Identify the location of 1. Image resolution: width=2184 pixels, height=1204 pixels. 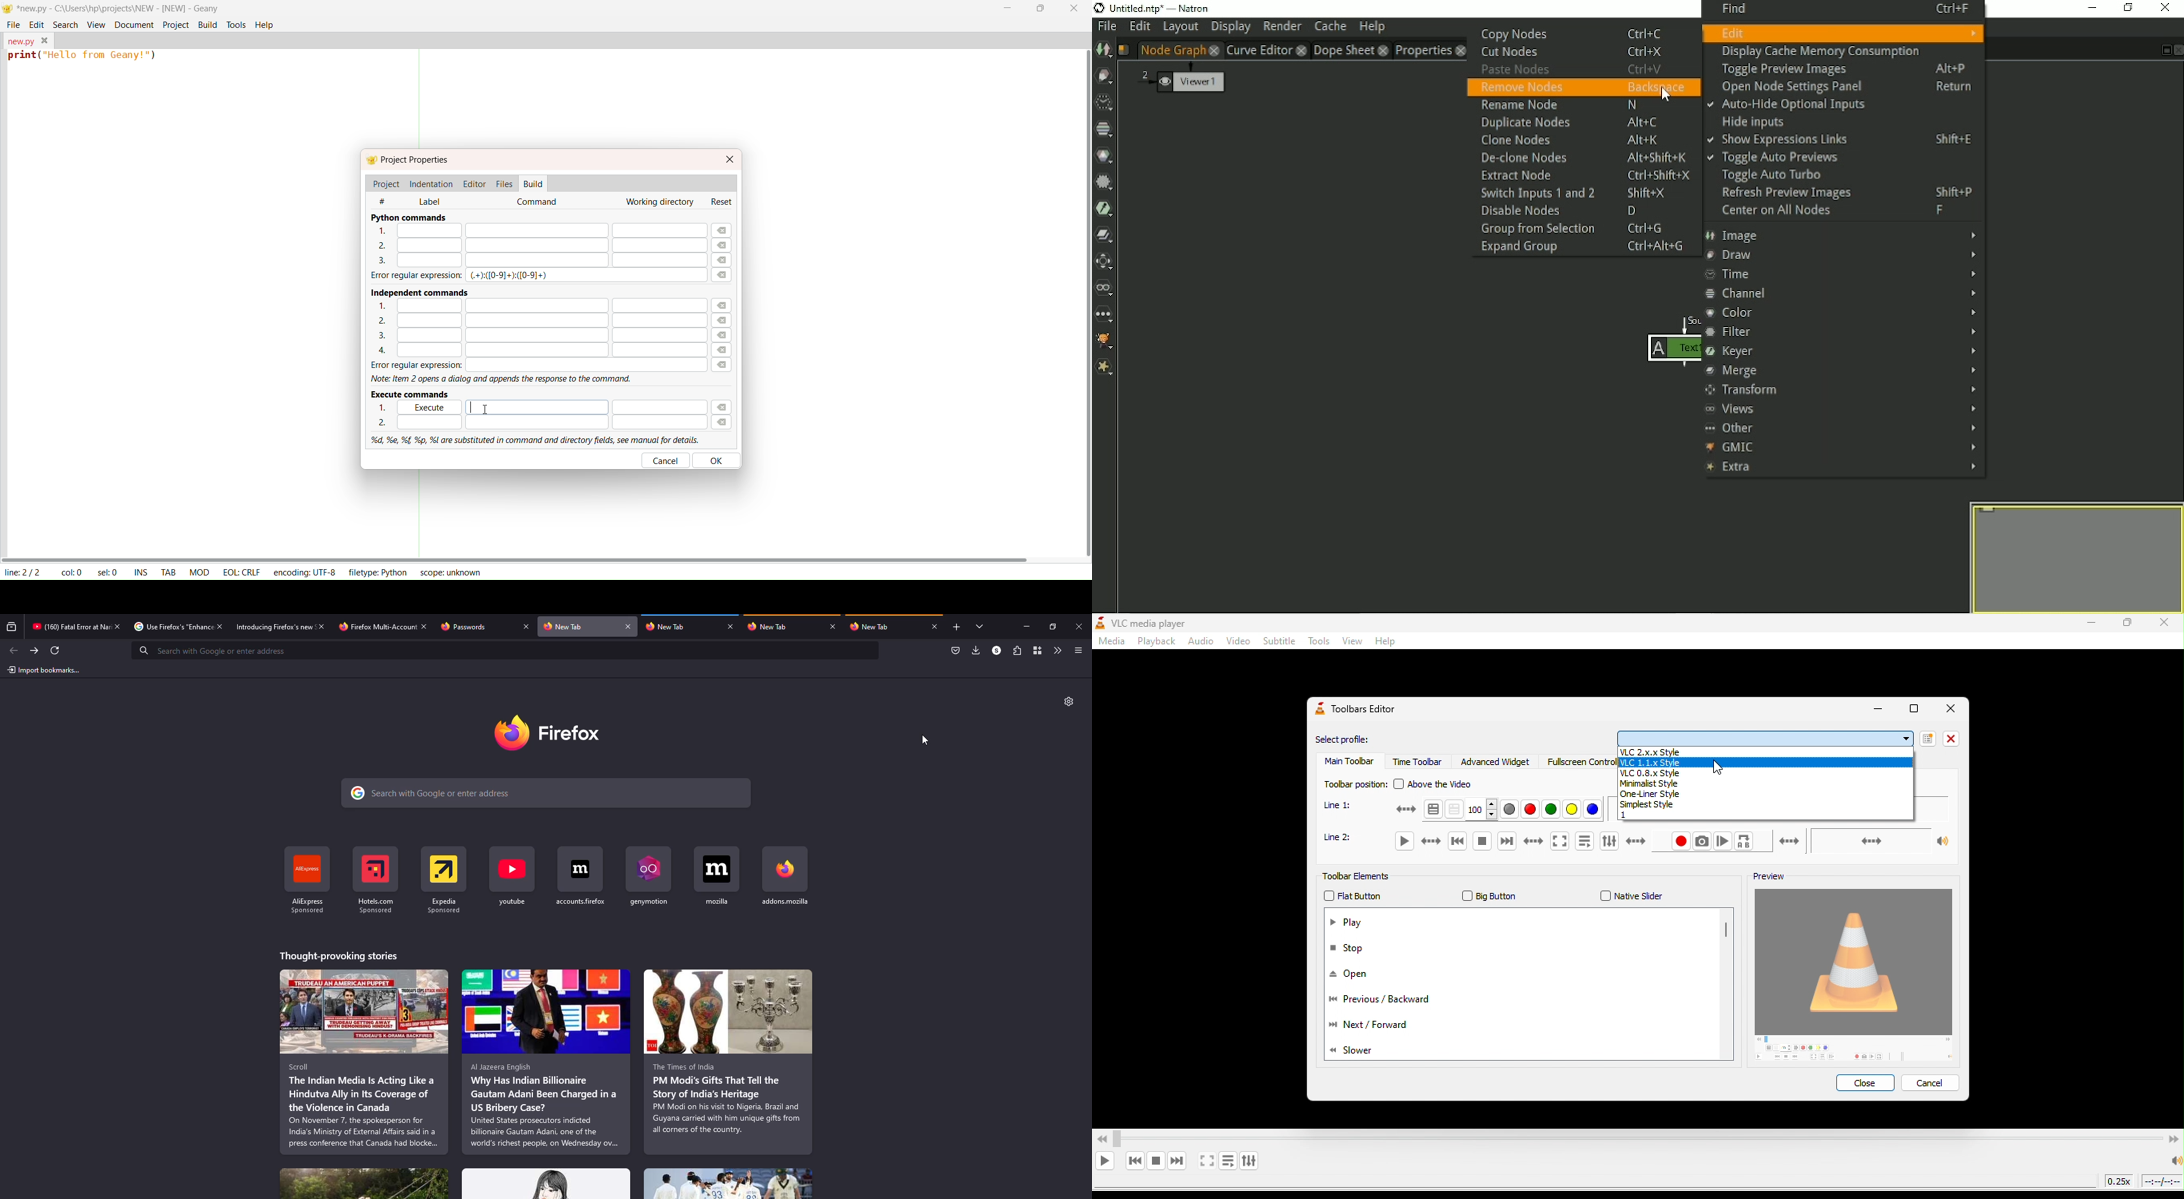
(1764, 815).